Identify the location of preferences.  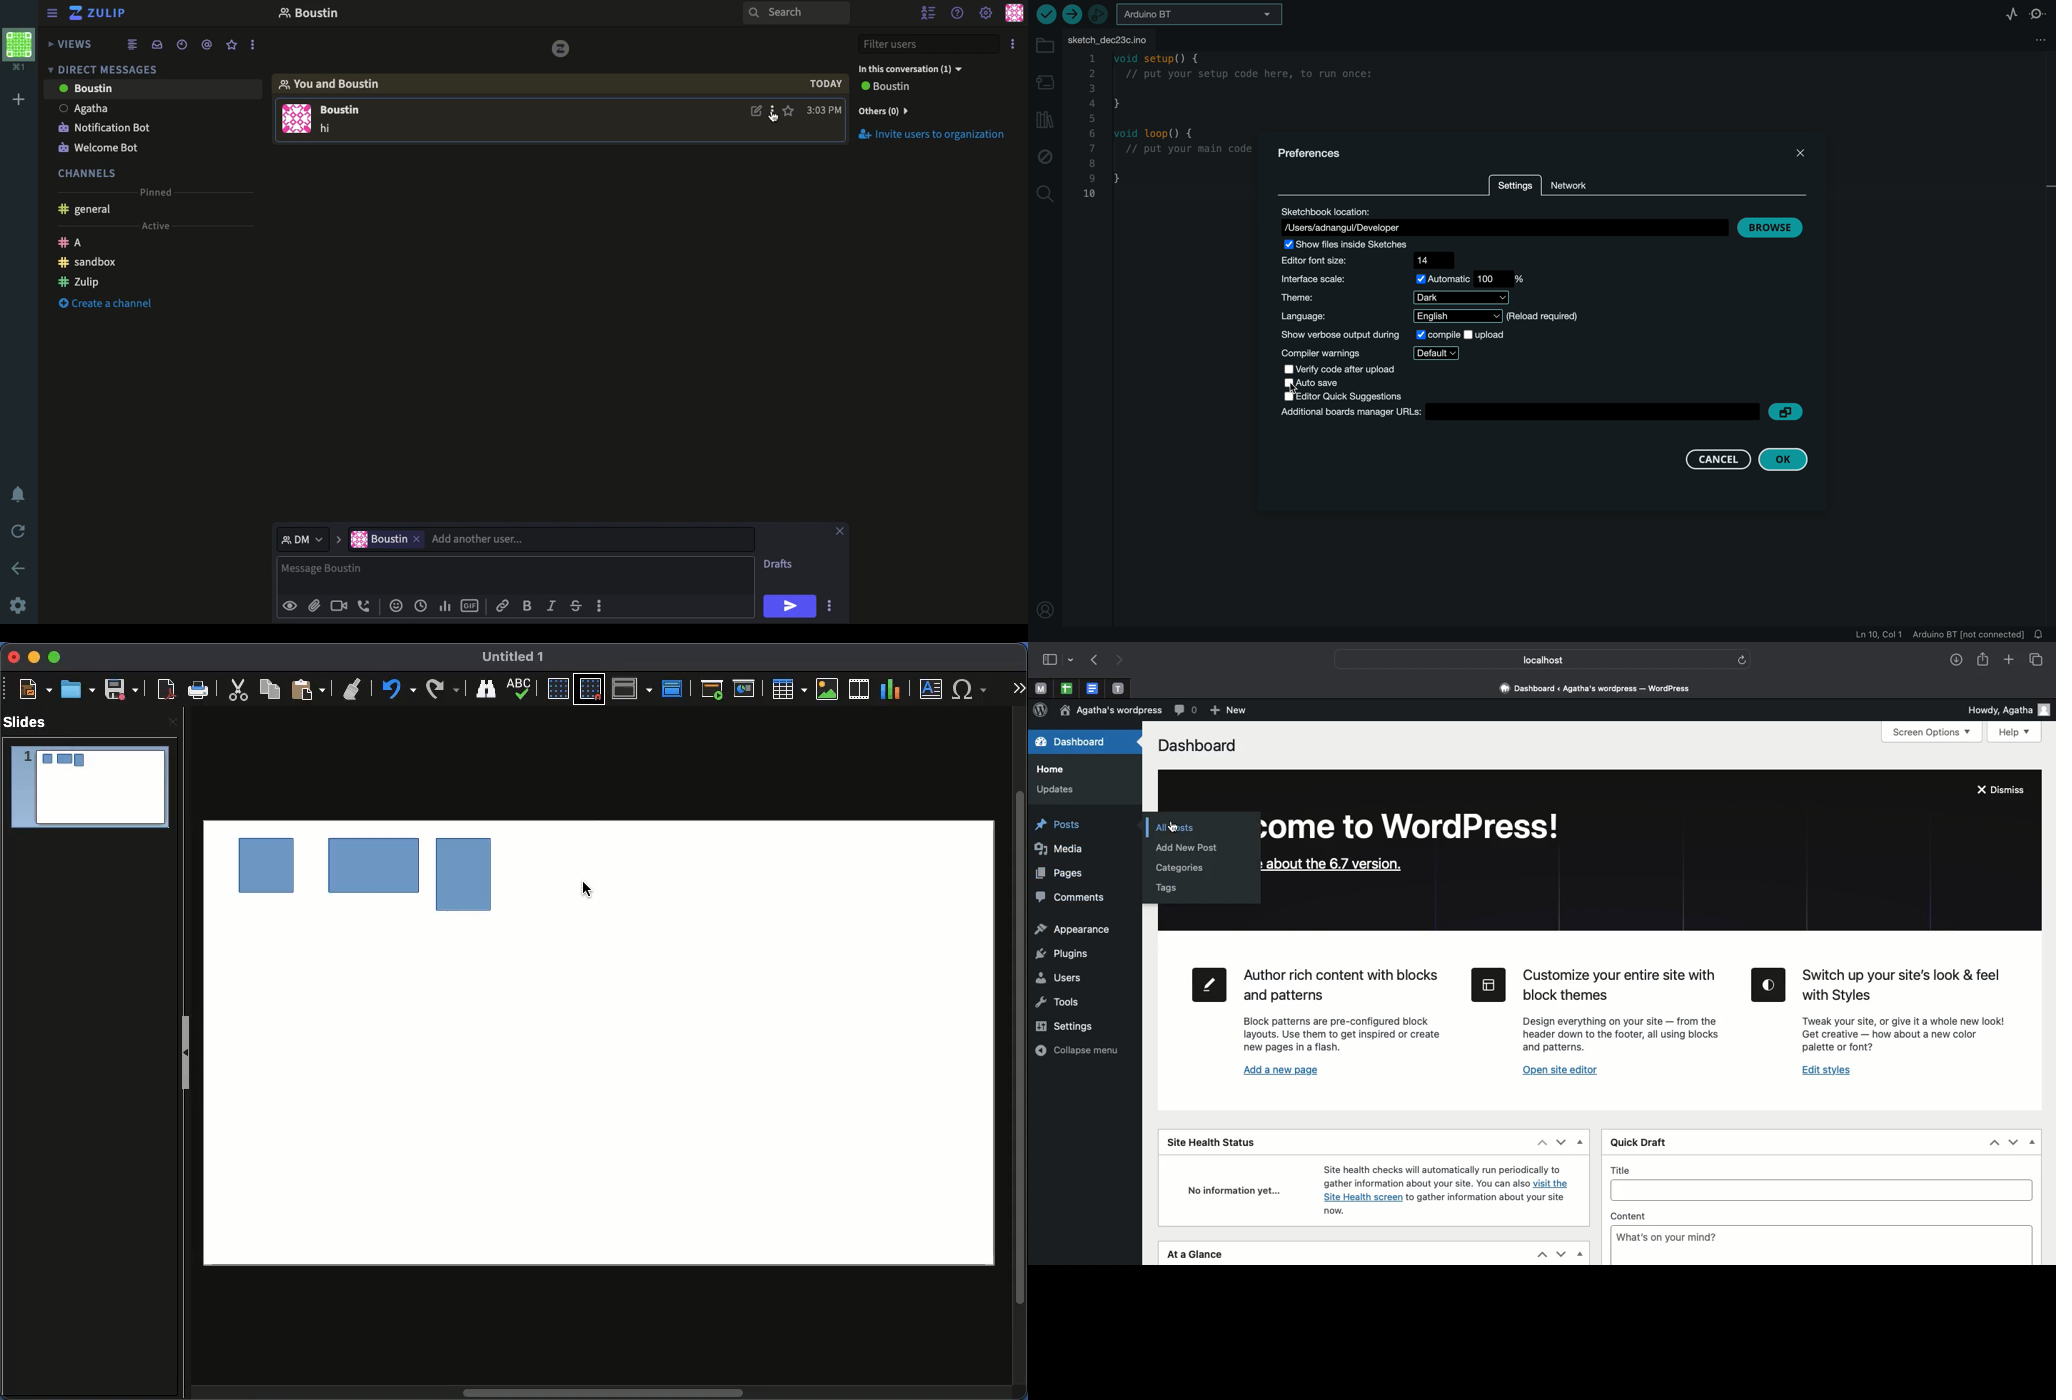
(1312, 153).